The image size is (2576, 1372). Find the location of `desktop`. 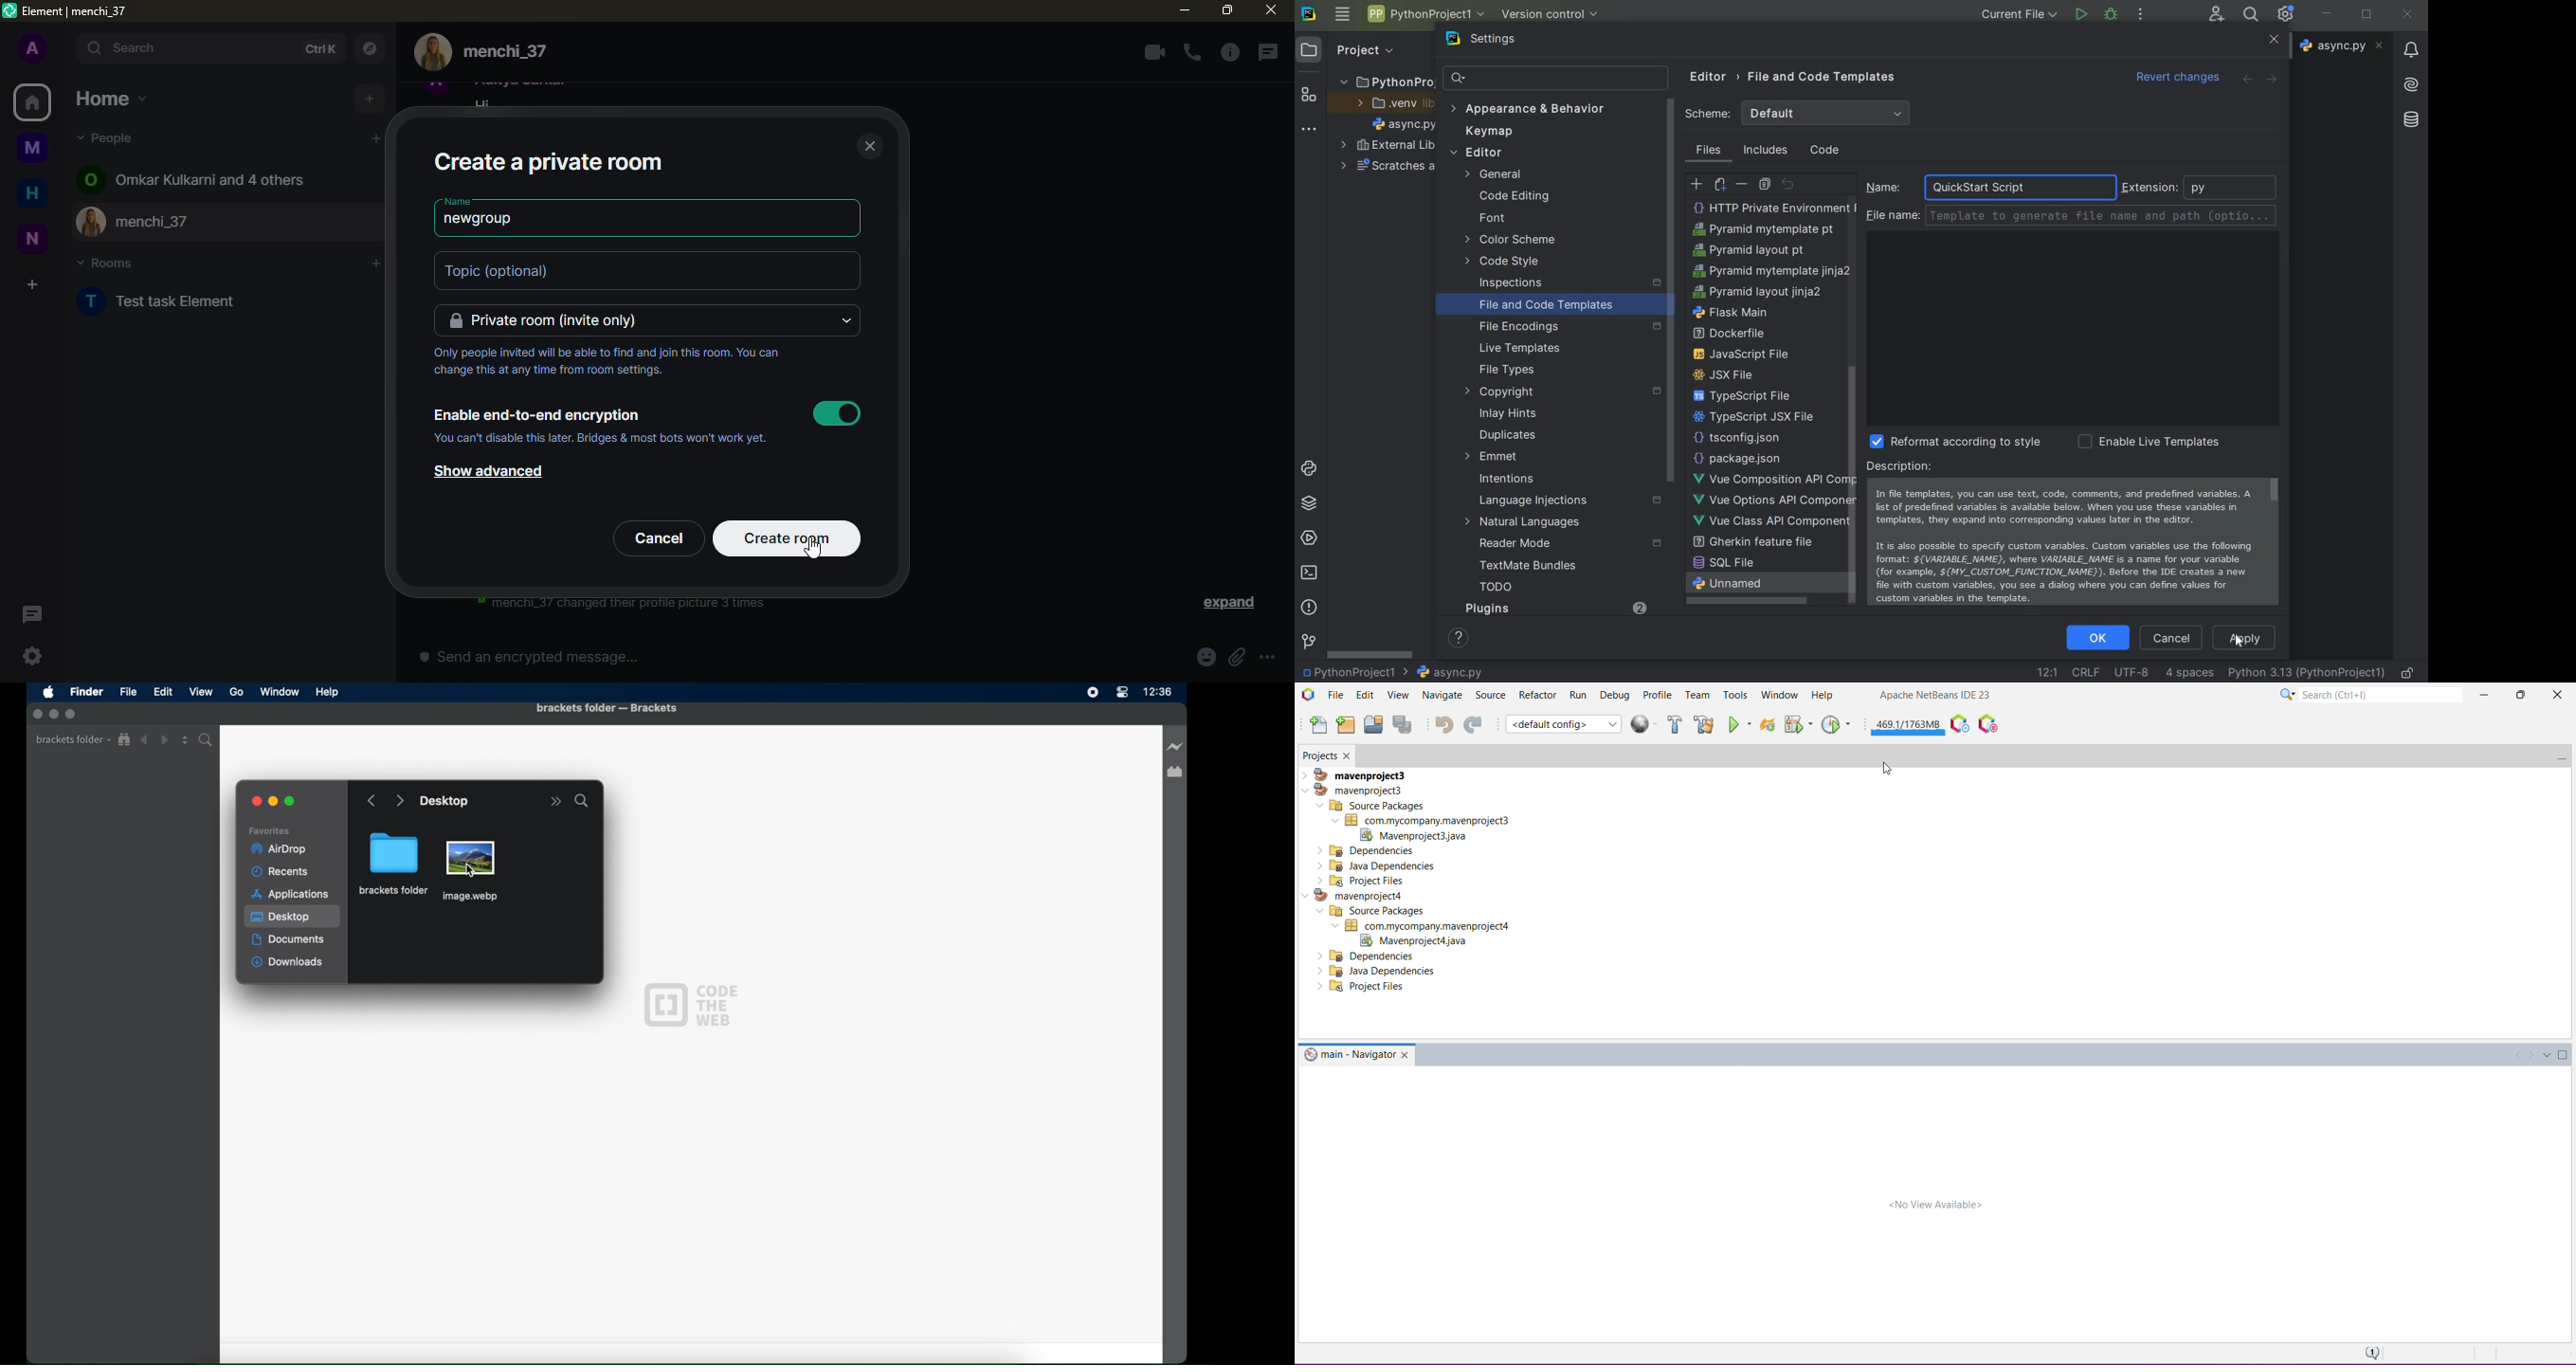

desktop is located at coordinates (293, 917).